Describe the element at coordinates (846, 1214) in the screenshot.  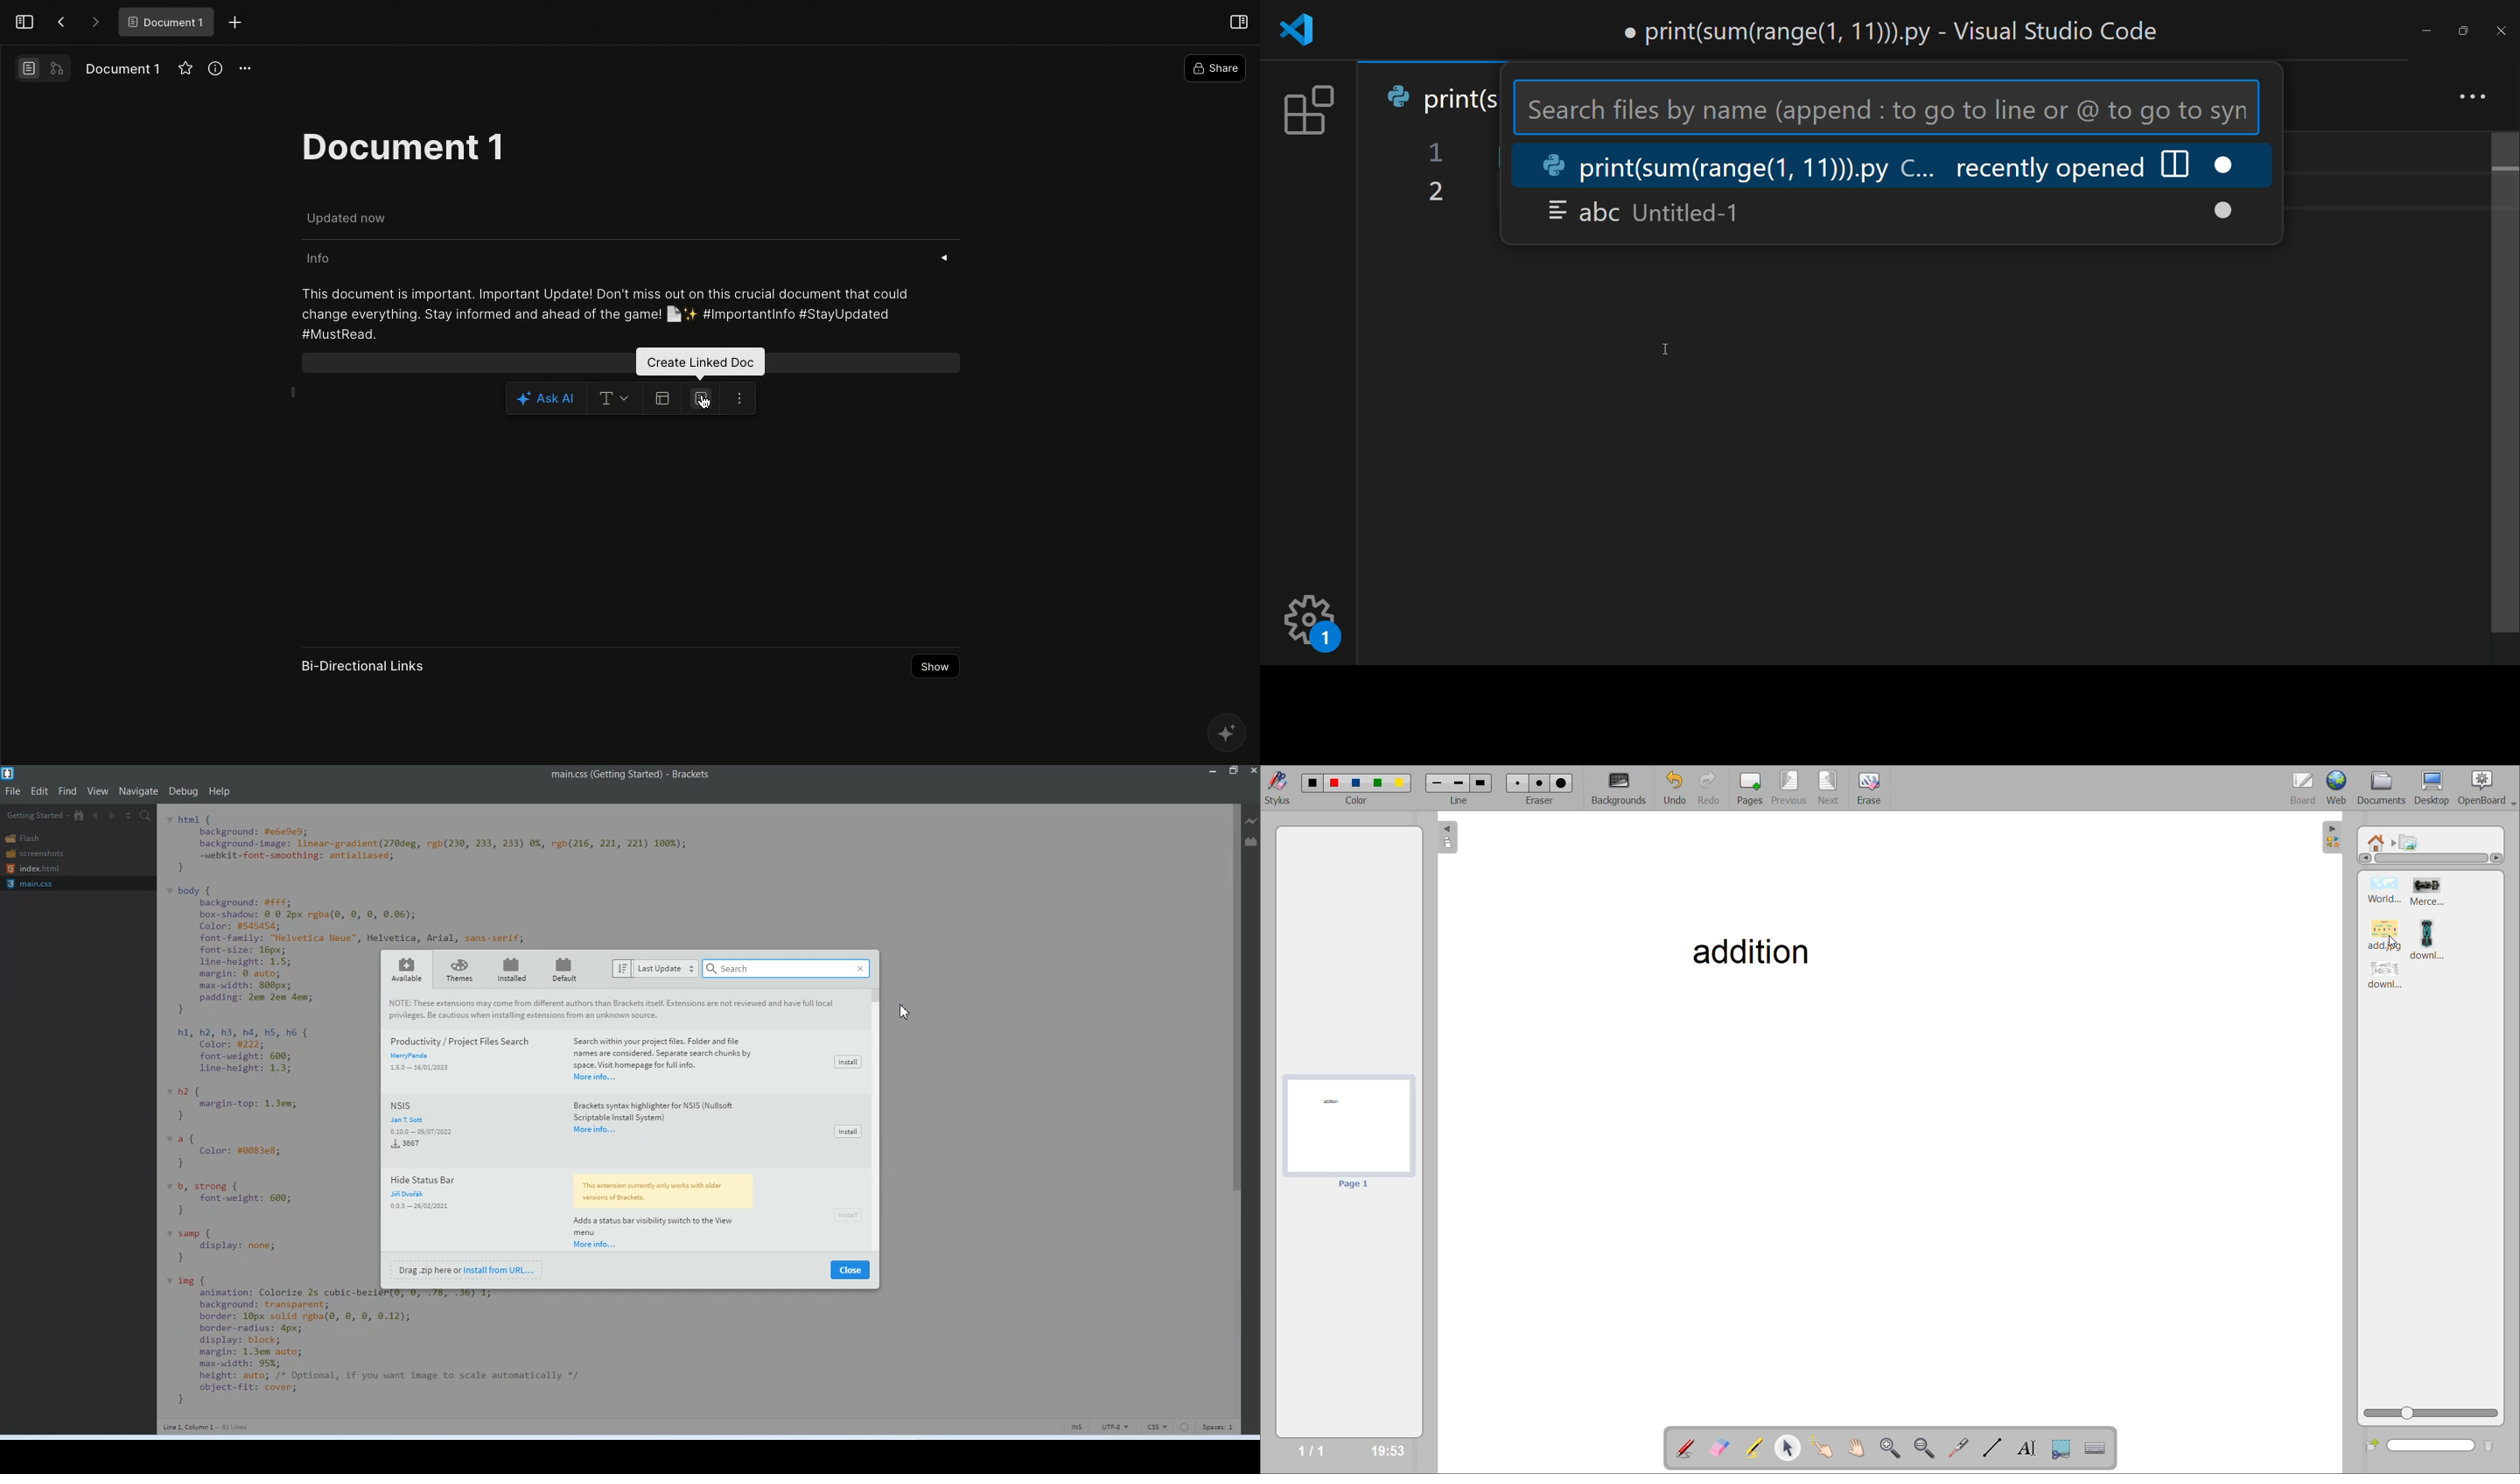
I see `Install` at that location.